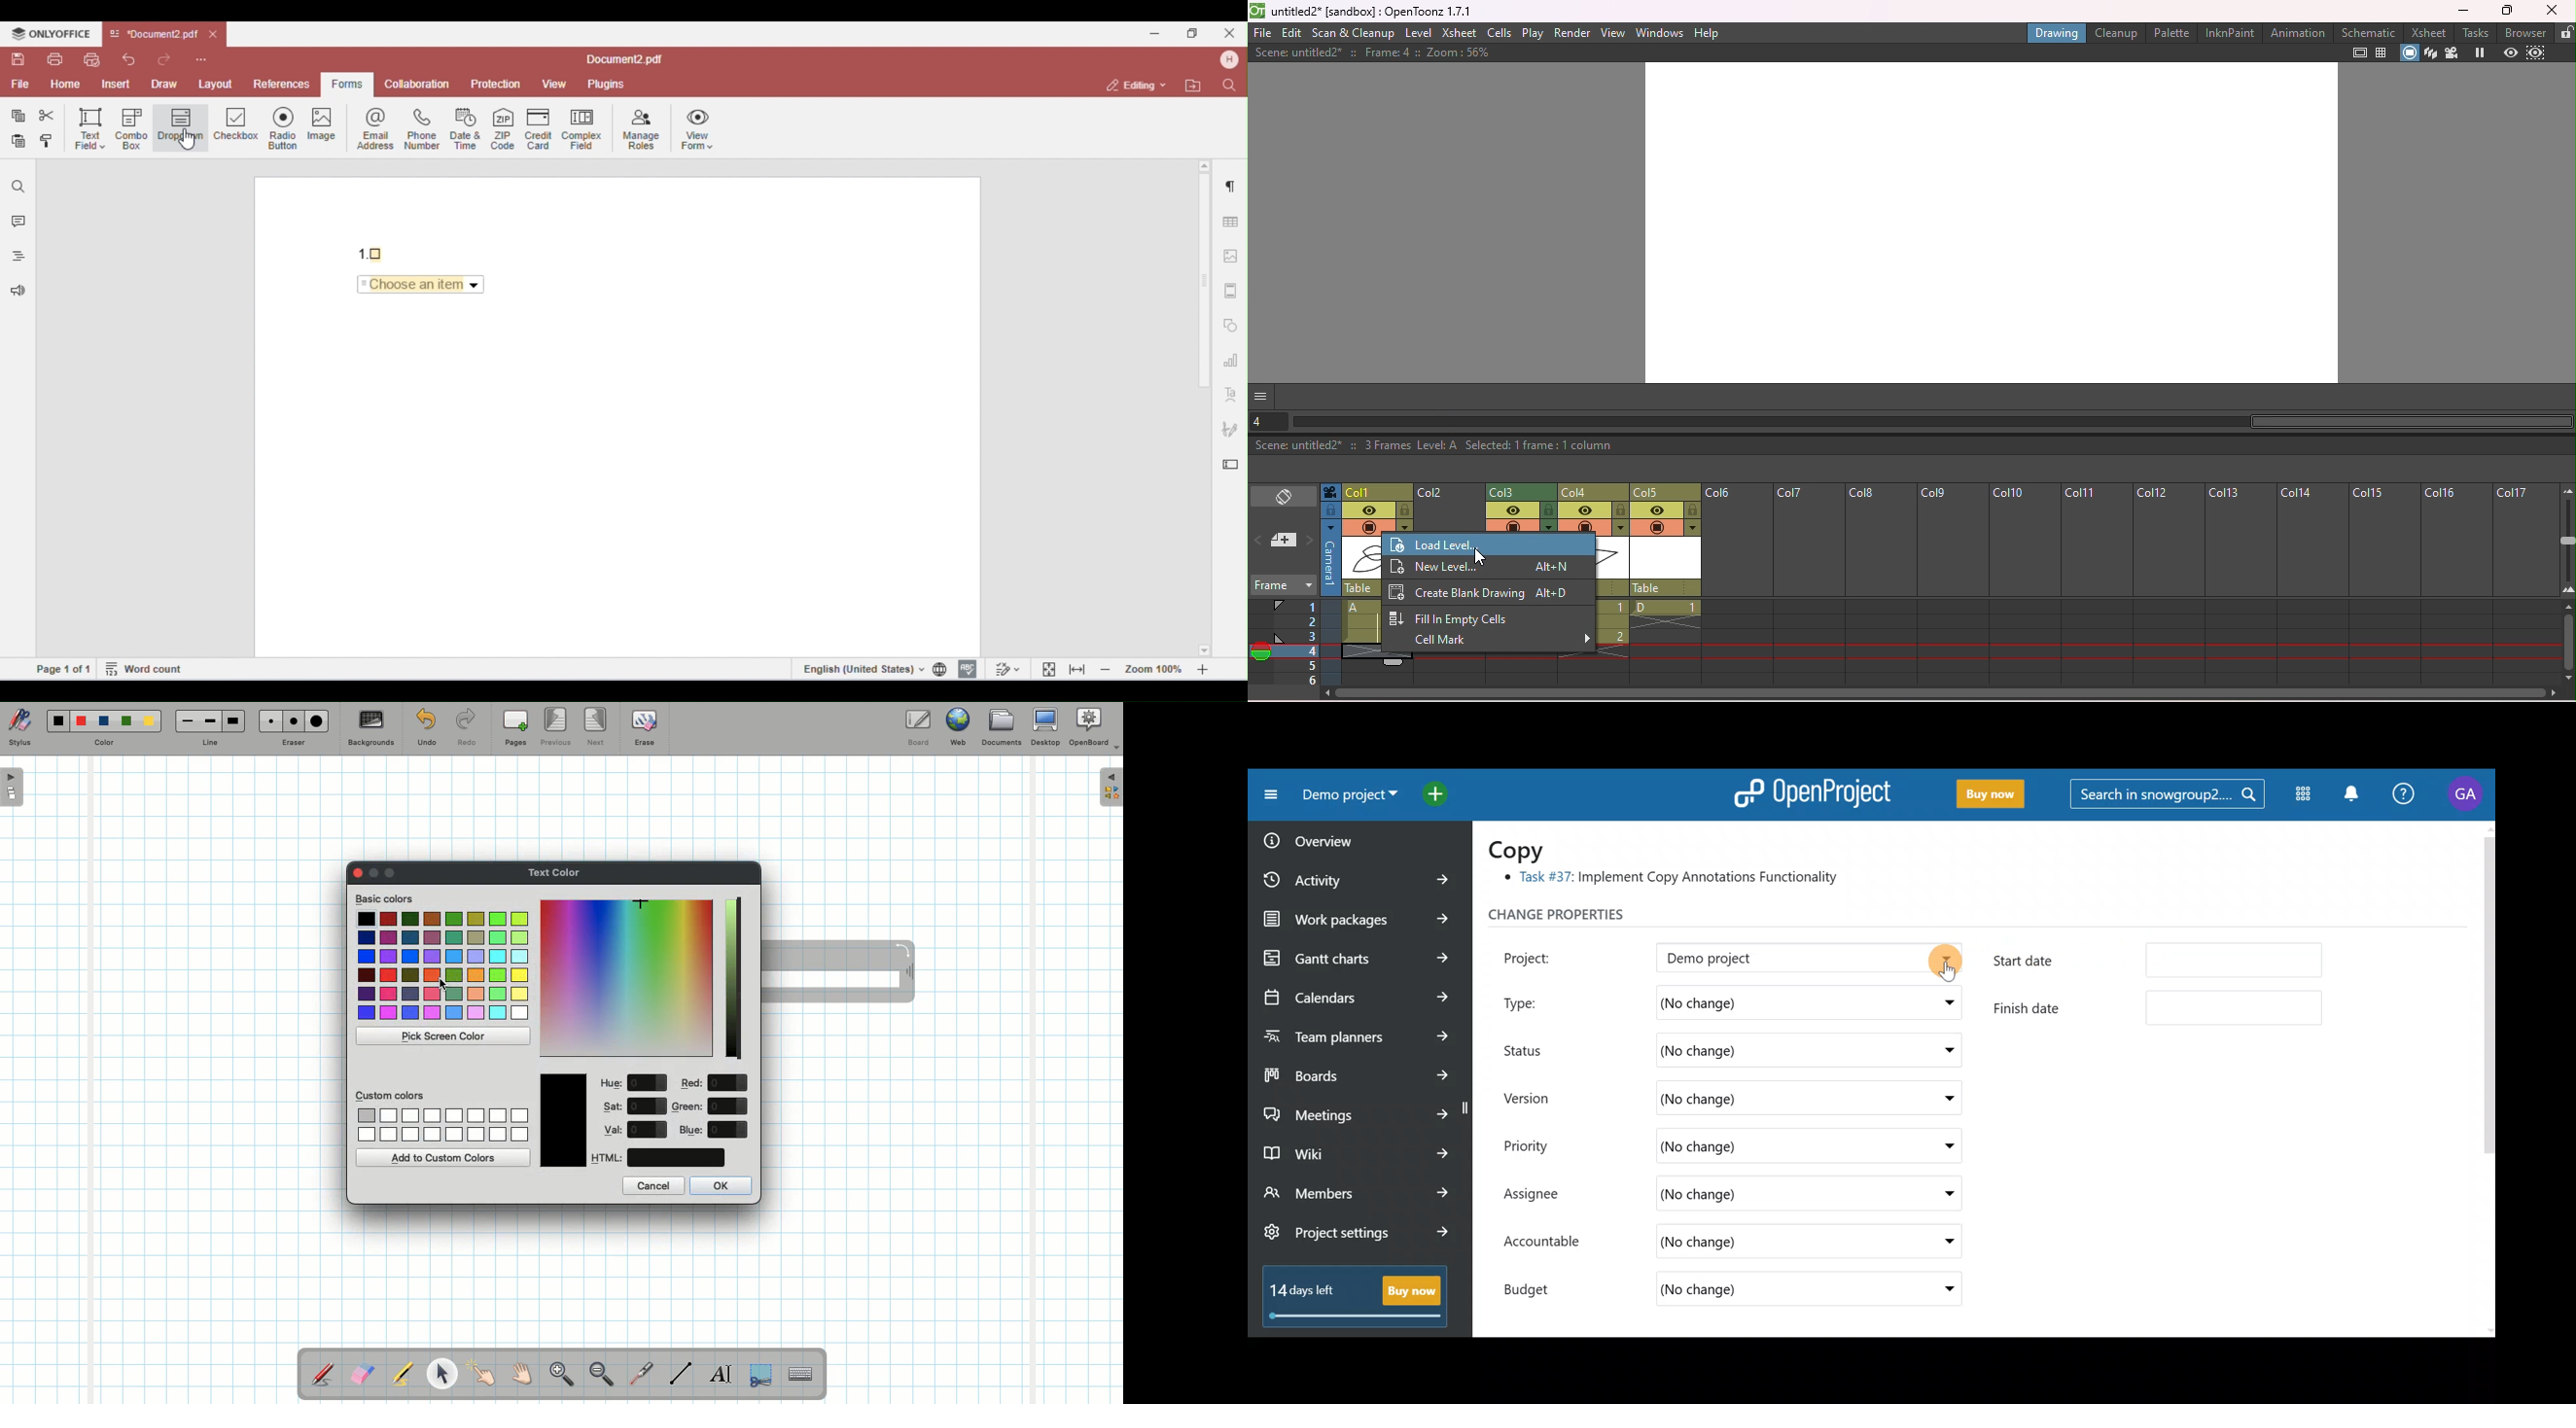 This screenshot has width=2576, height=1428. What do you see at coordinates (1359, 919) in the screenshot?
I see `Work packages` at bounding box center [1359, 919].